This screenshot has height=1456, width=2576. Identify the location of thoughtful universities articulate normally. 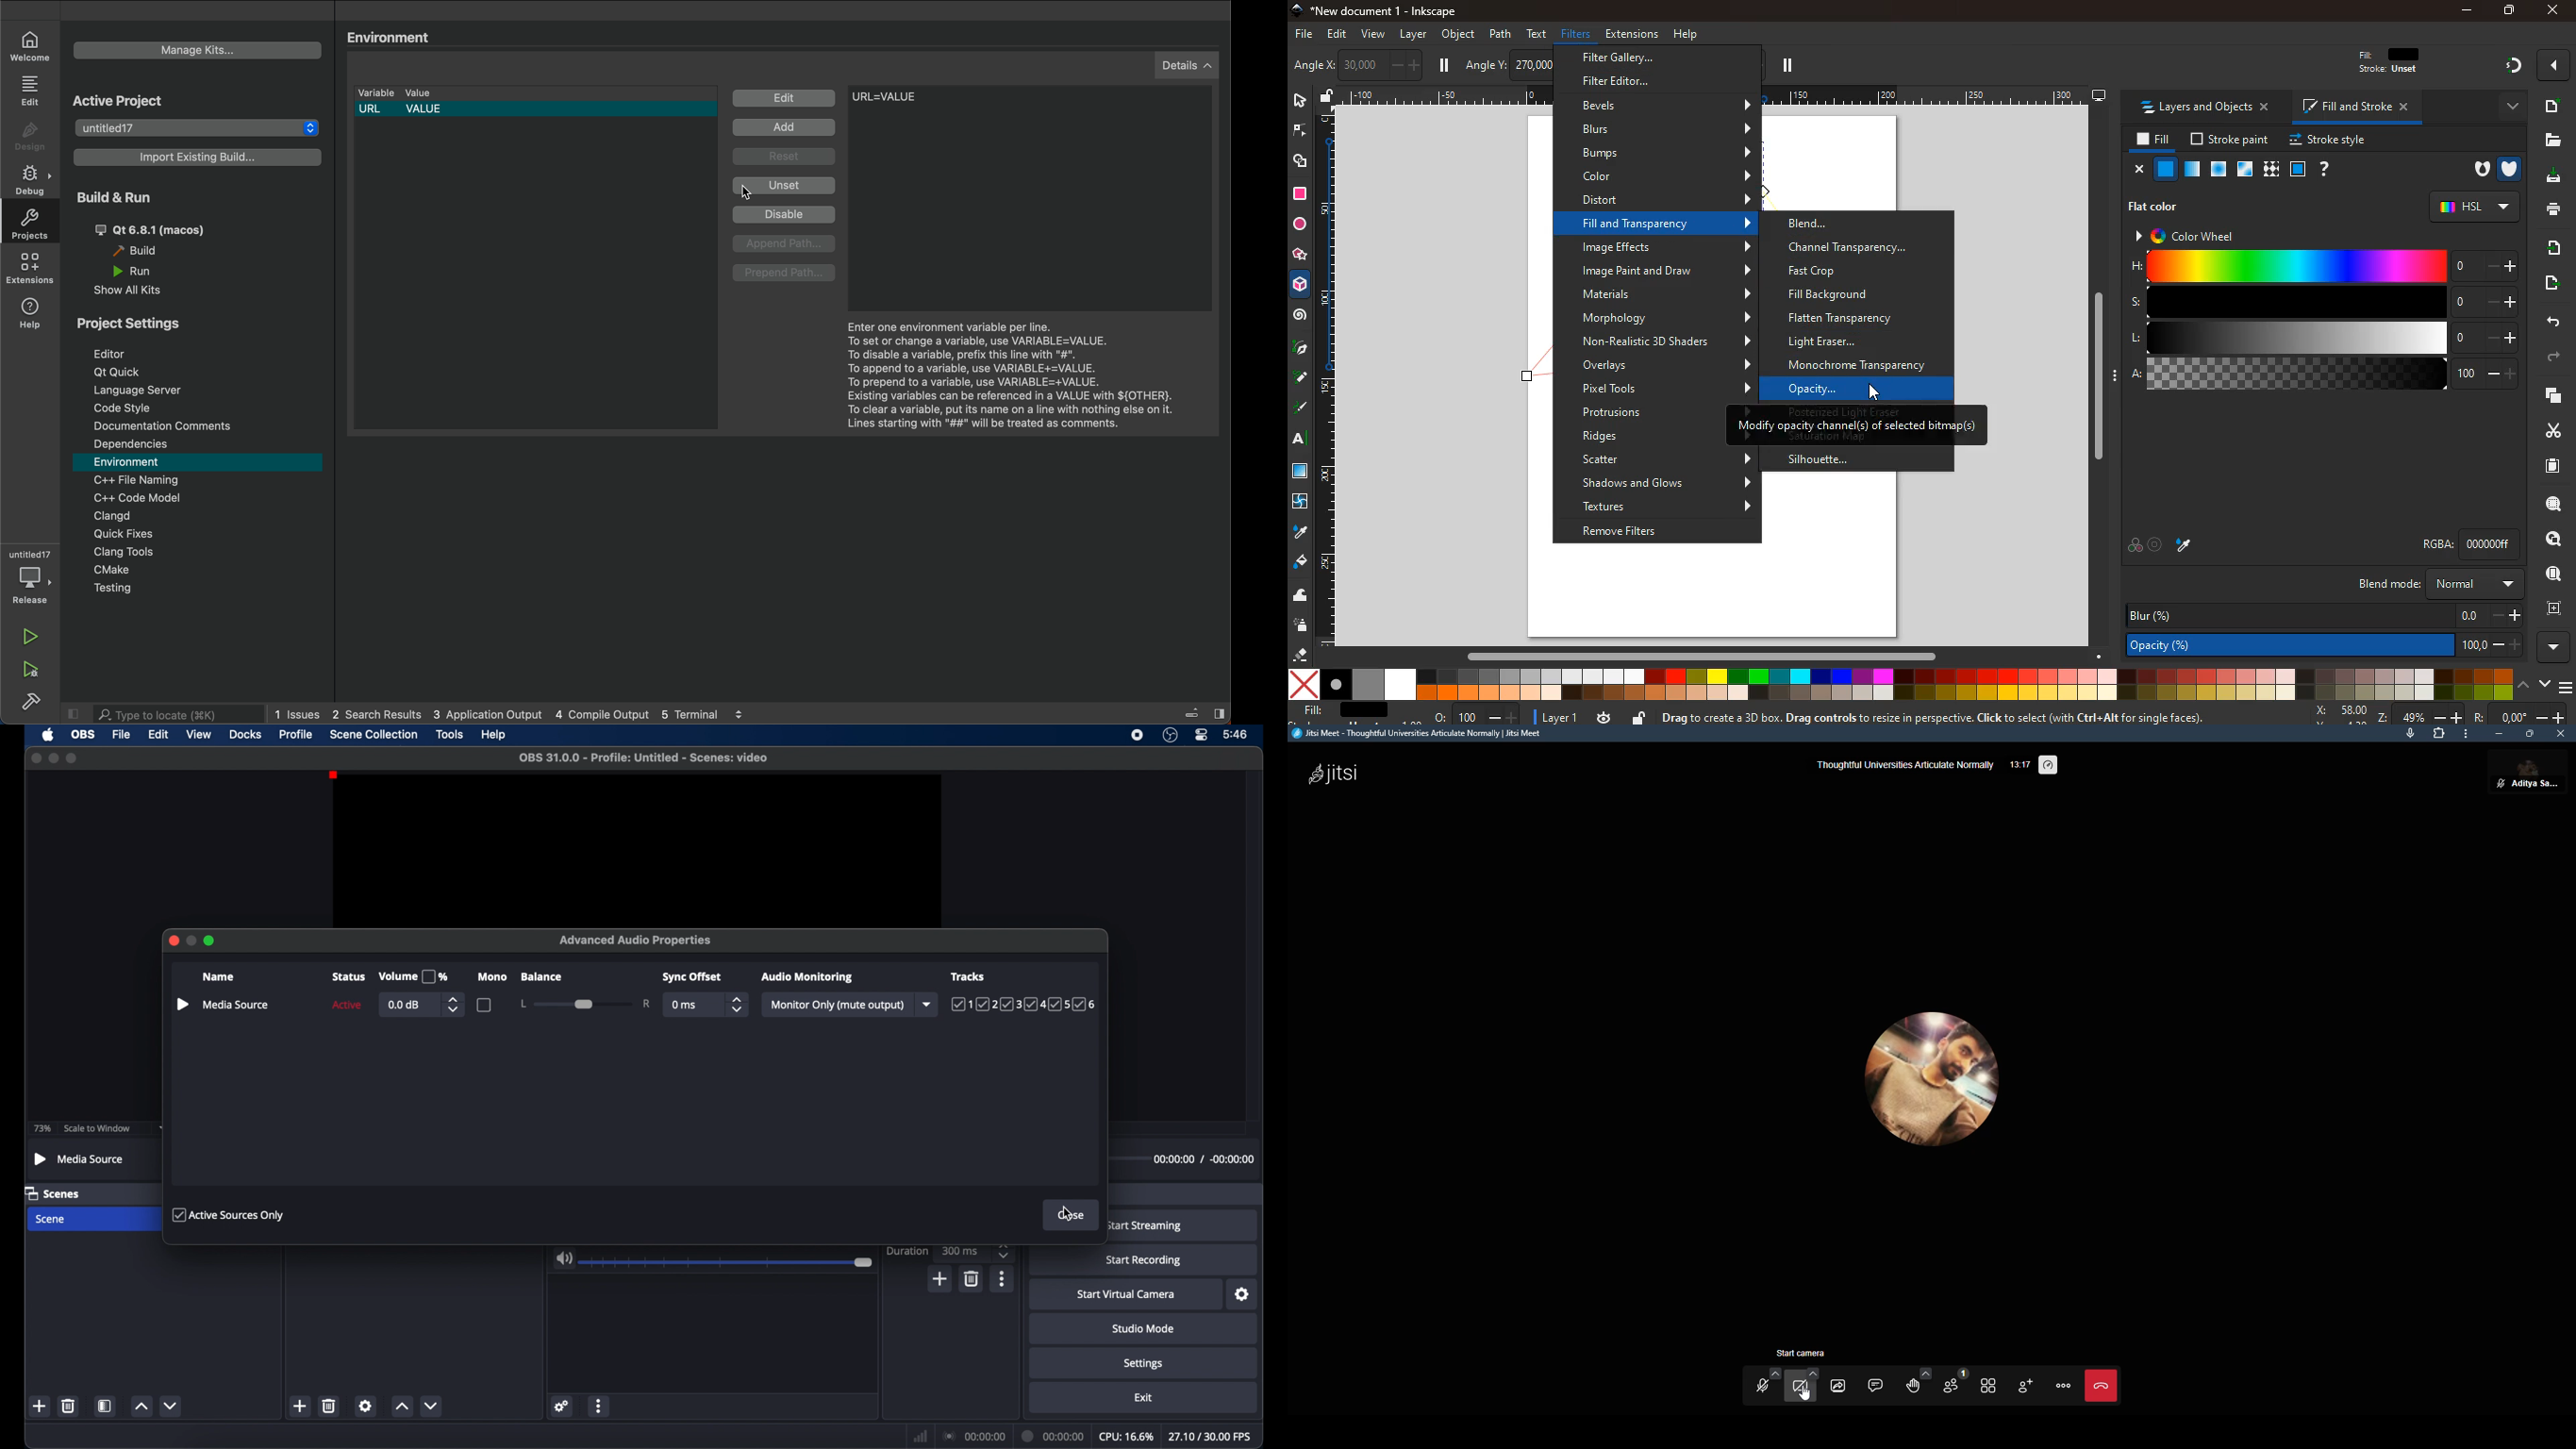
(1904, 765).